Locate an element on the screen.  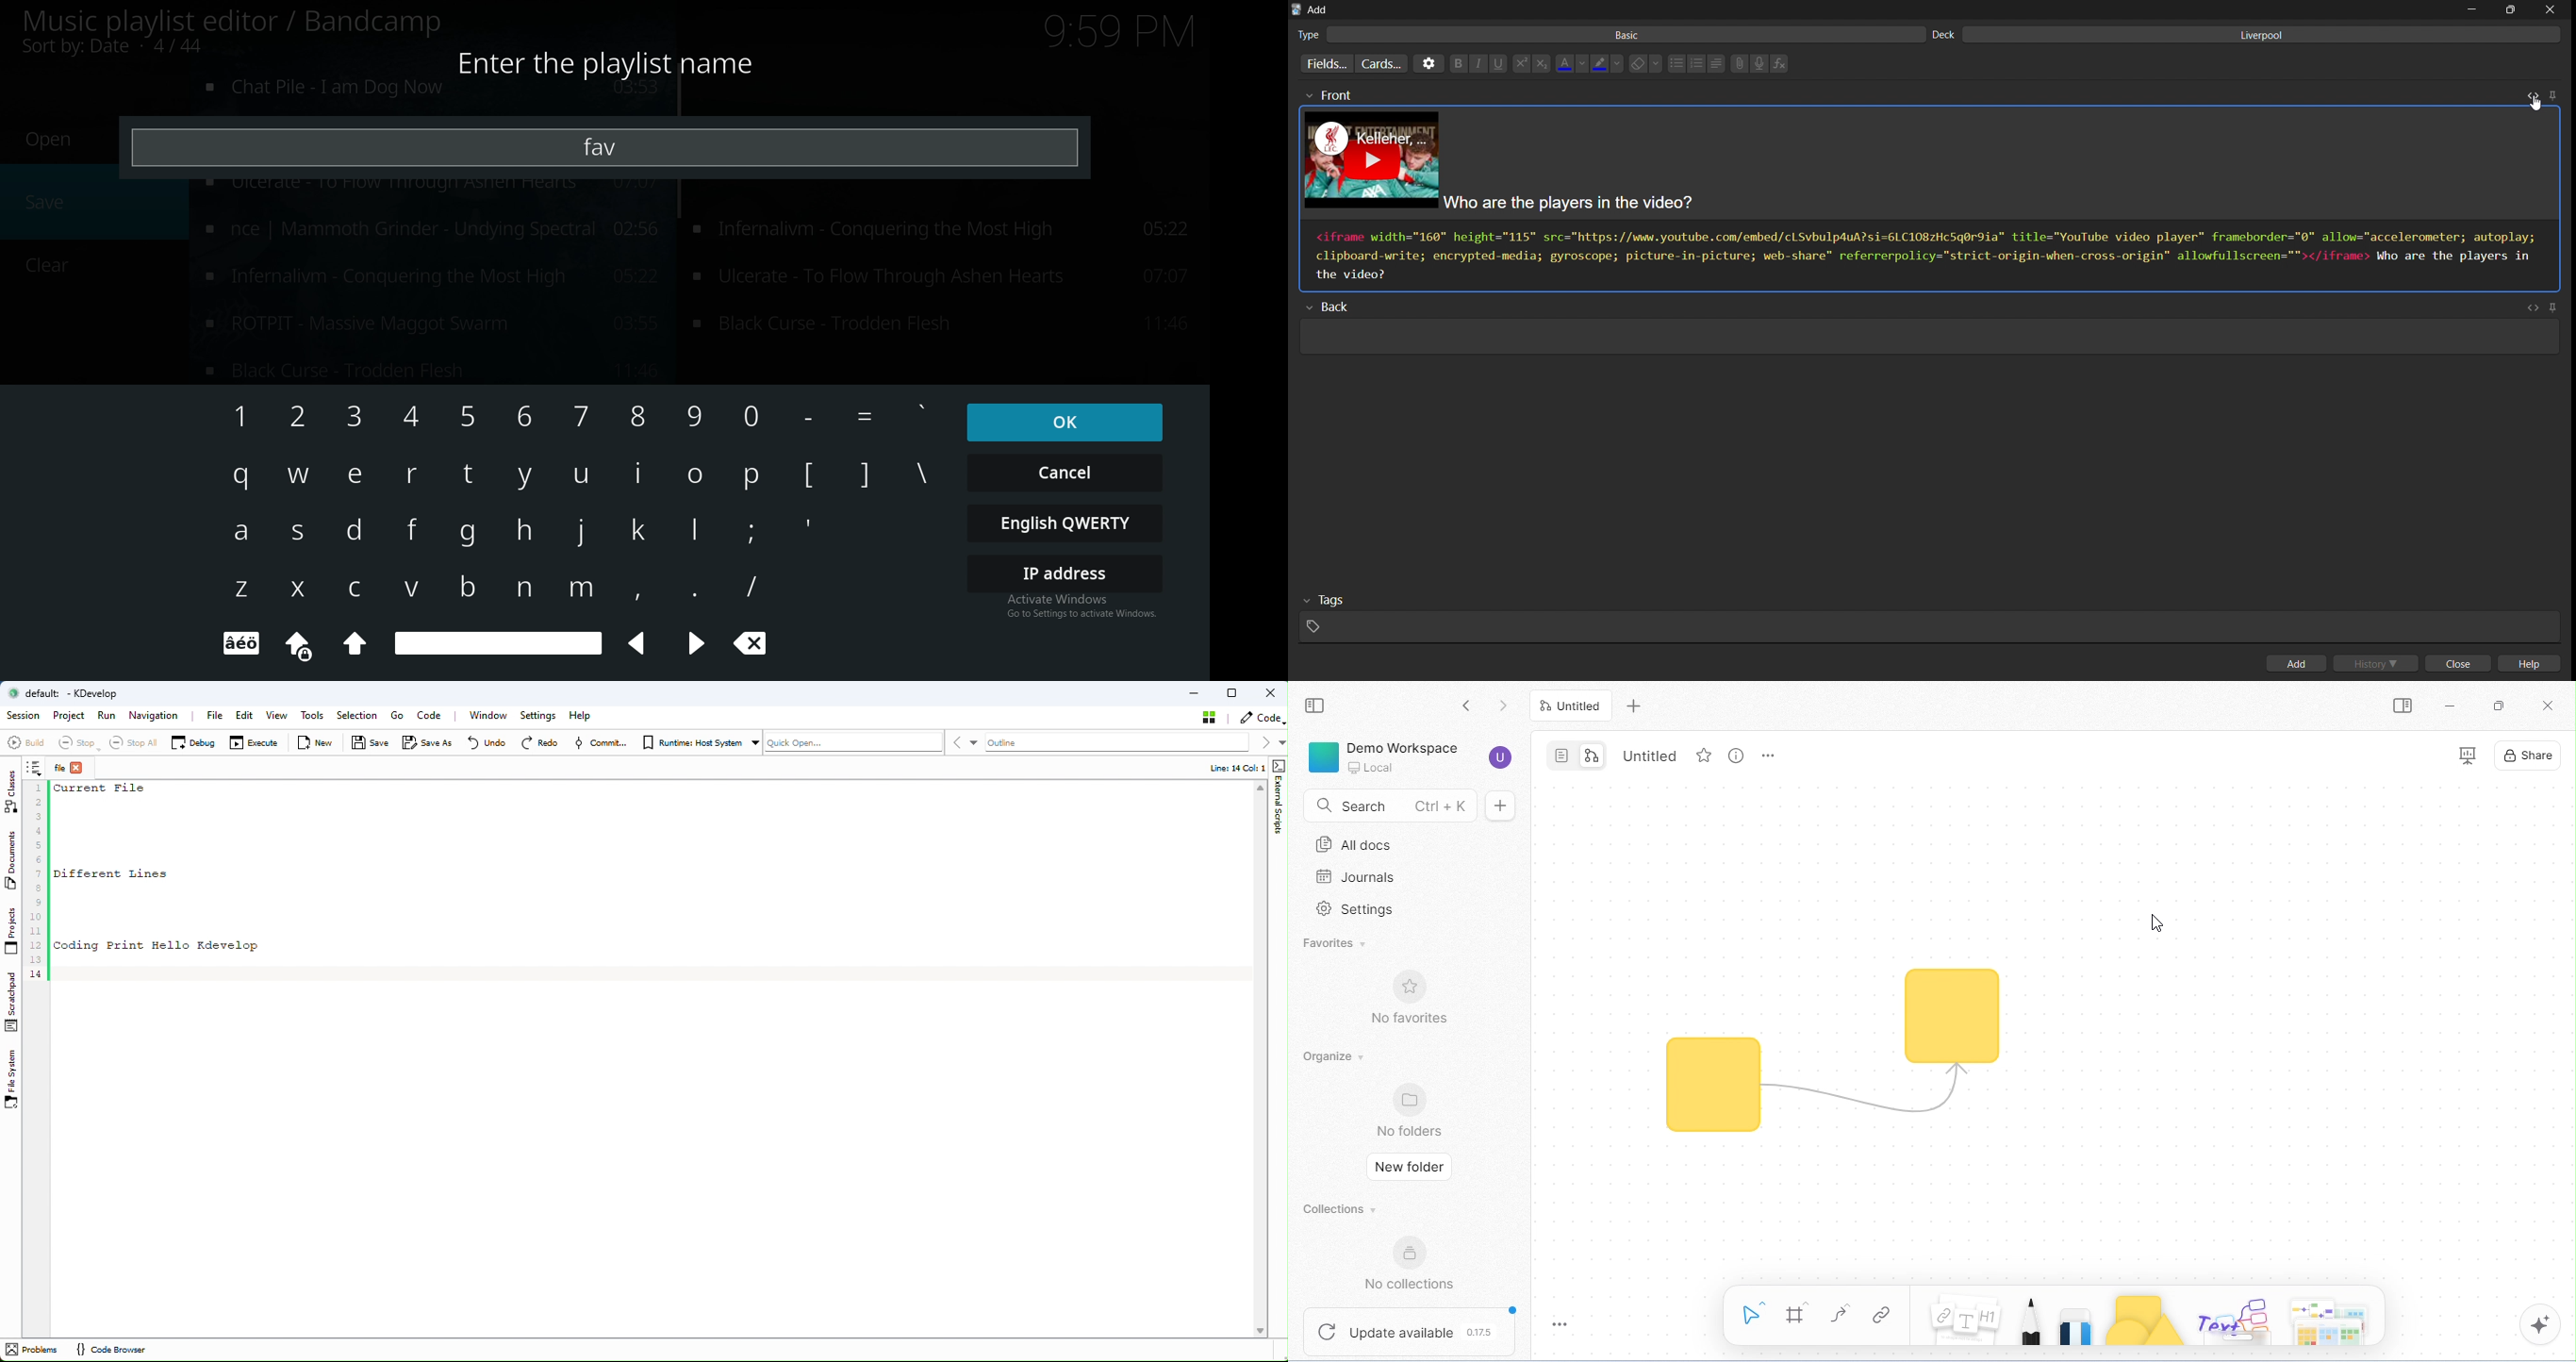
font color is located at coordinates (1572, 62).